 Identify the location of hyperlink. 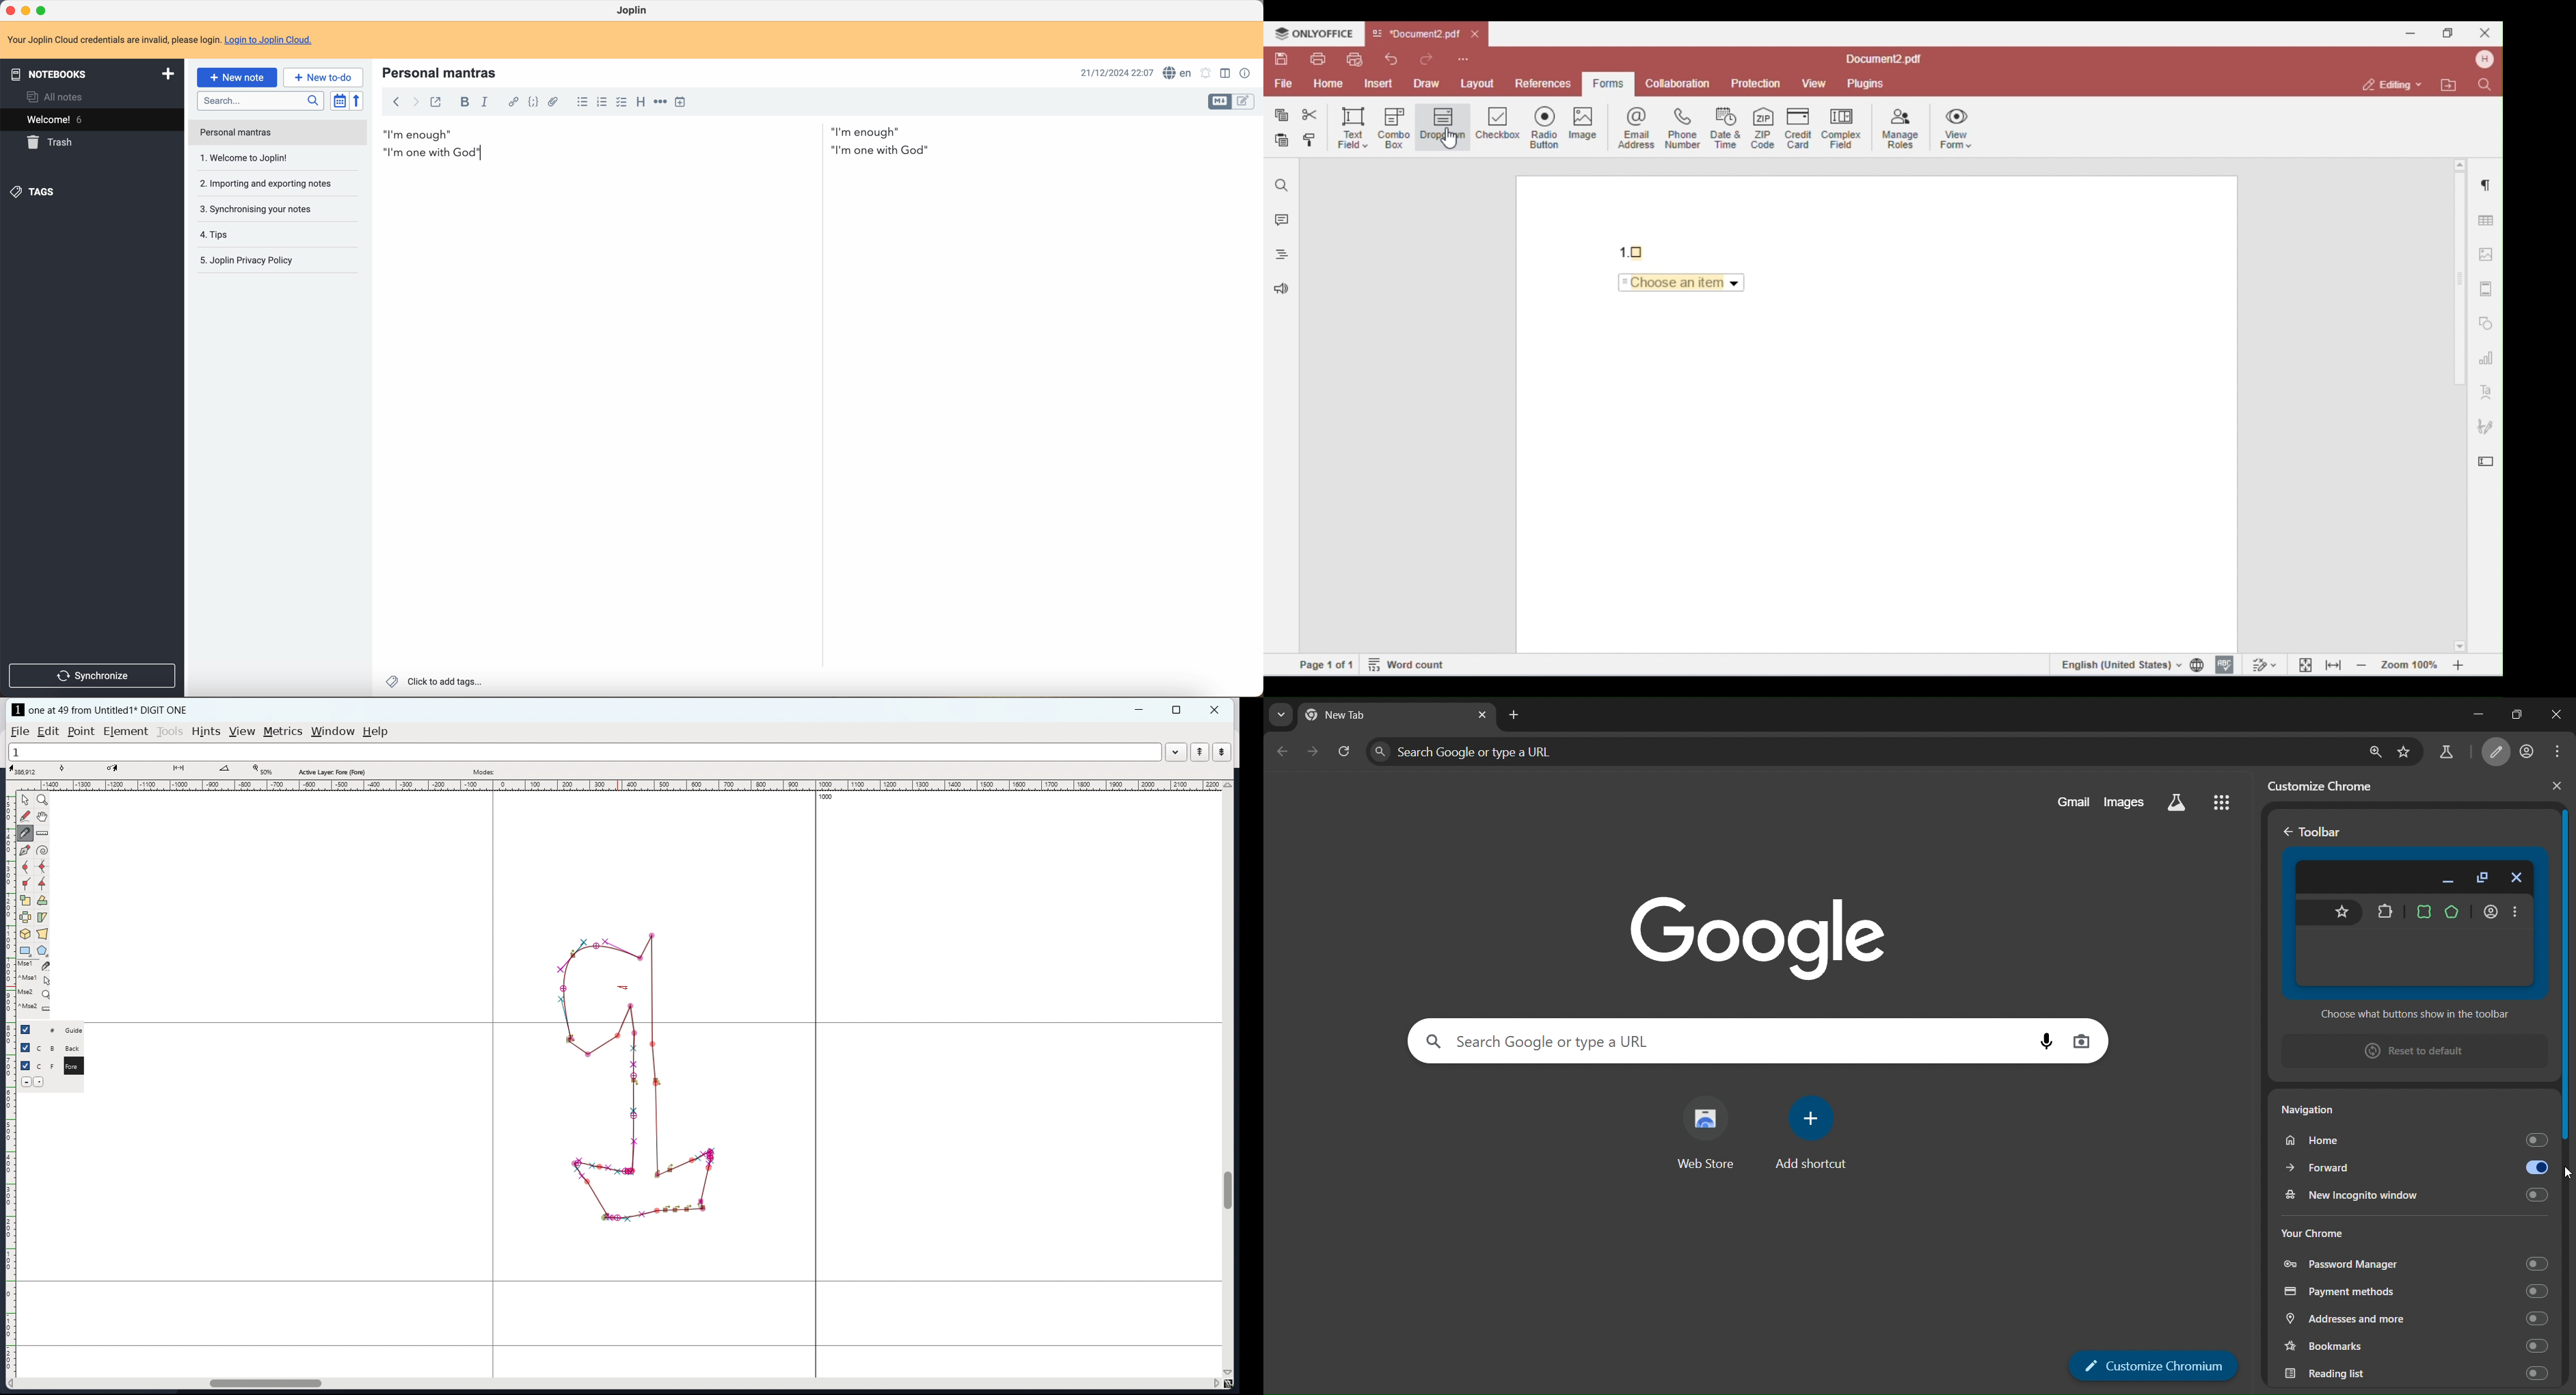
(513, 102).